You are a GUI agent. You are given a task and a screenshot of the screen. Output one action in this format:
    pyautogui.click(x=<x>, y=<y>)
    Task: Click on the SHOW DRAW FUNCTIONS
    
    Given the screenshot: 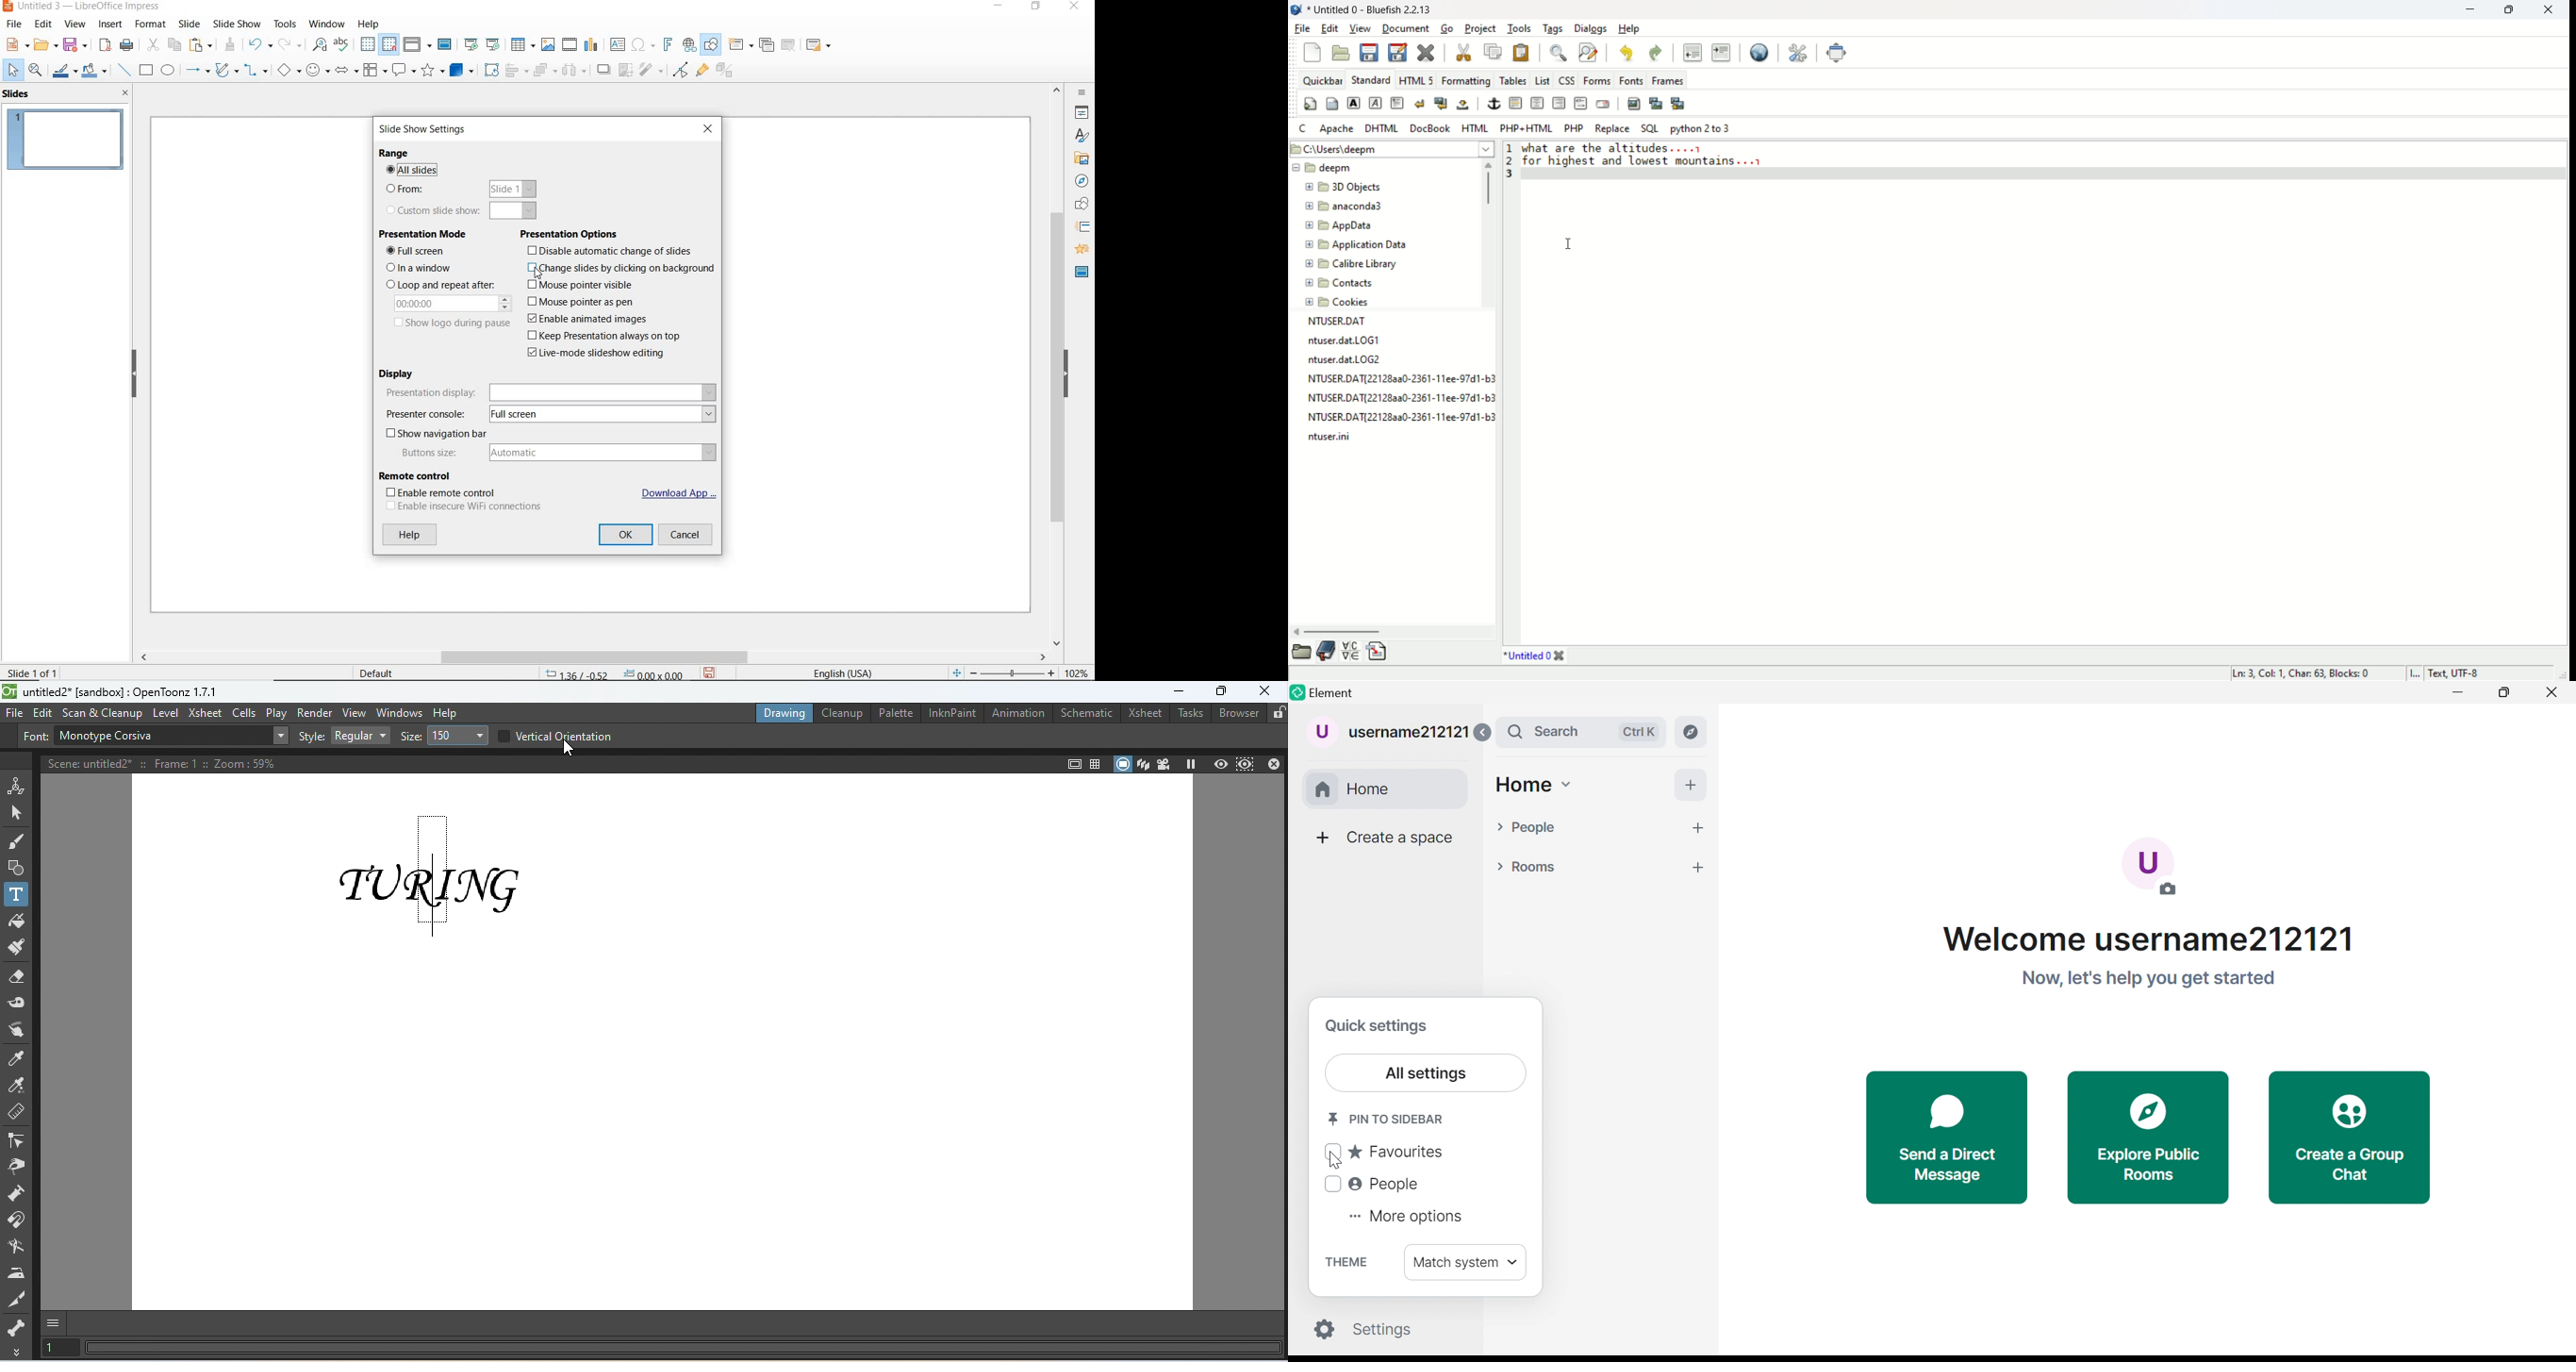 What is the action you would take?
    pyautogui.click(x=712, y=43)
    